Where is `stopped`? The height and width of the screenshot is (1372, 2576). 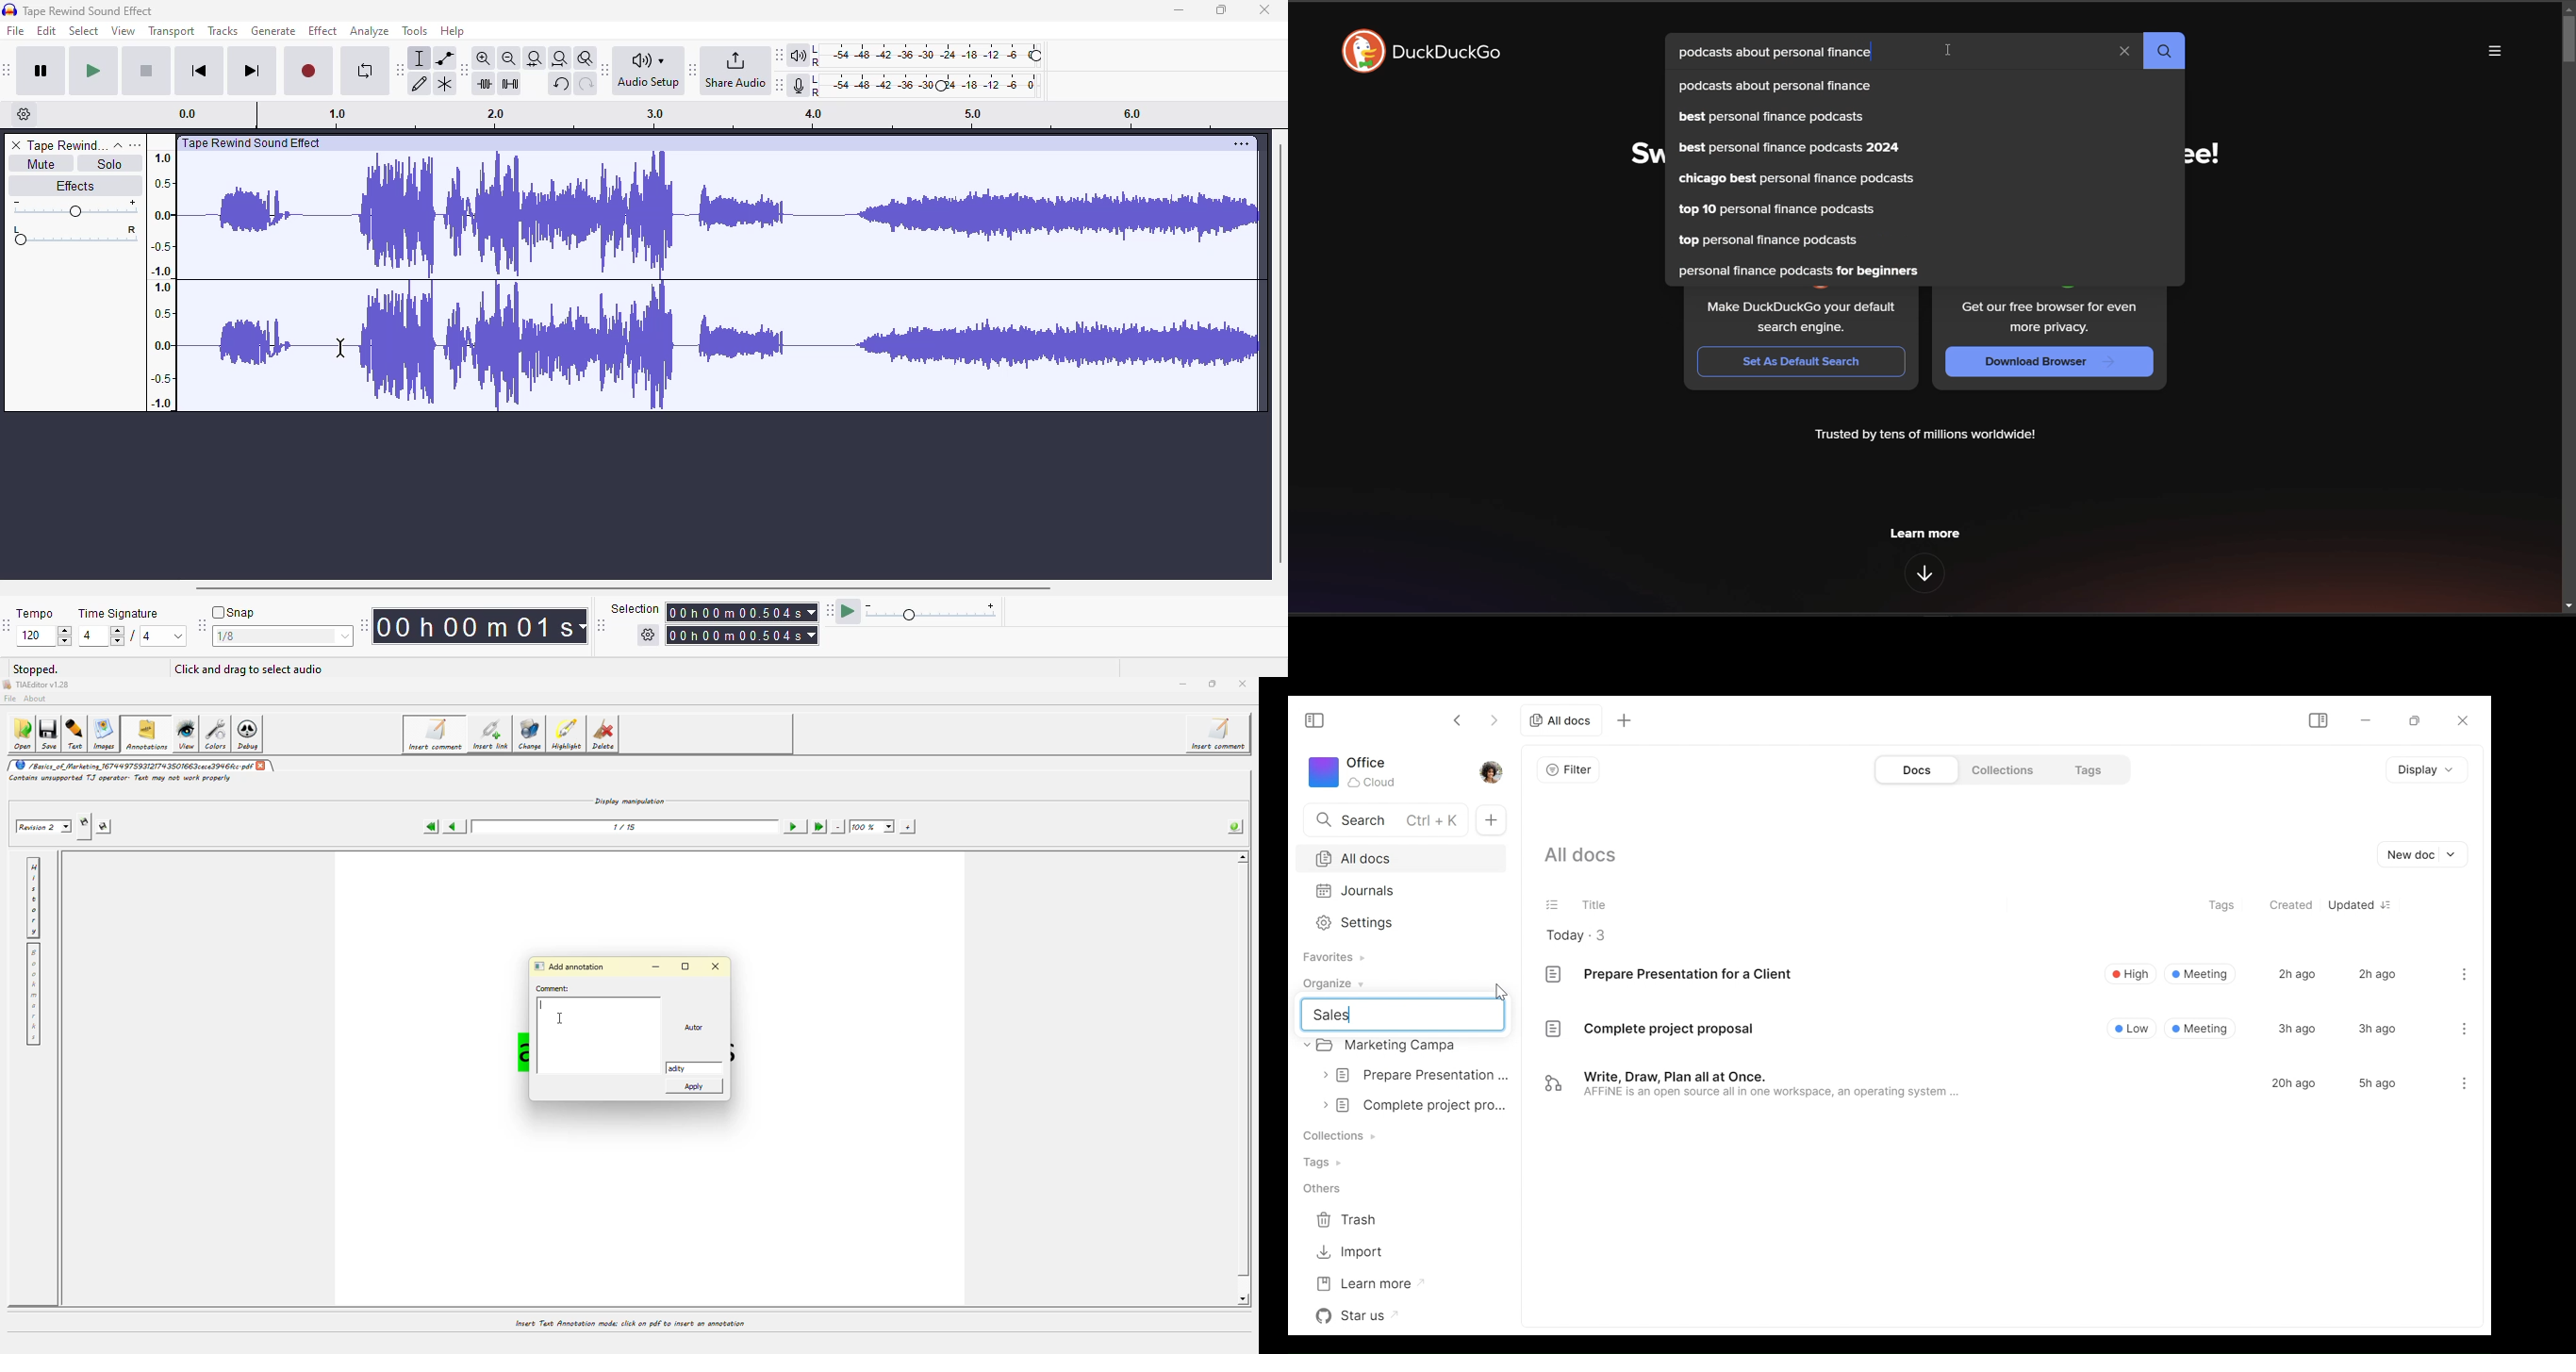
stopped is located at coordinates (36, 669).